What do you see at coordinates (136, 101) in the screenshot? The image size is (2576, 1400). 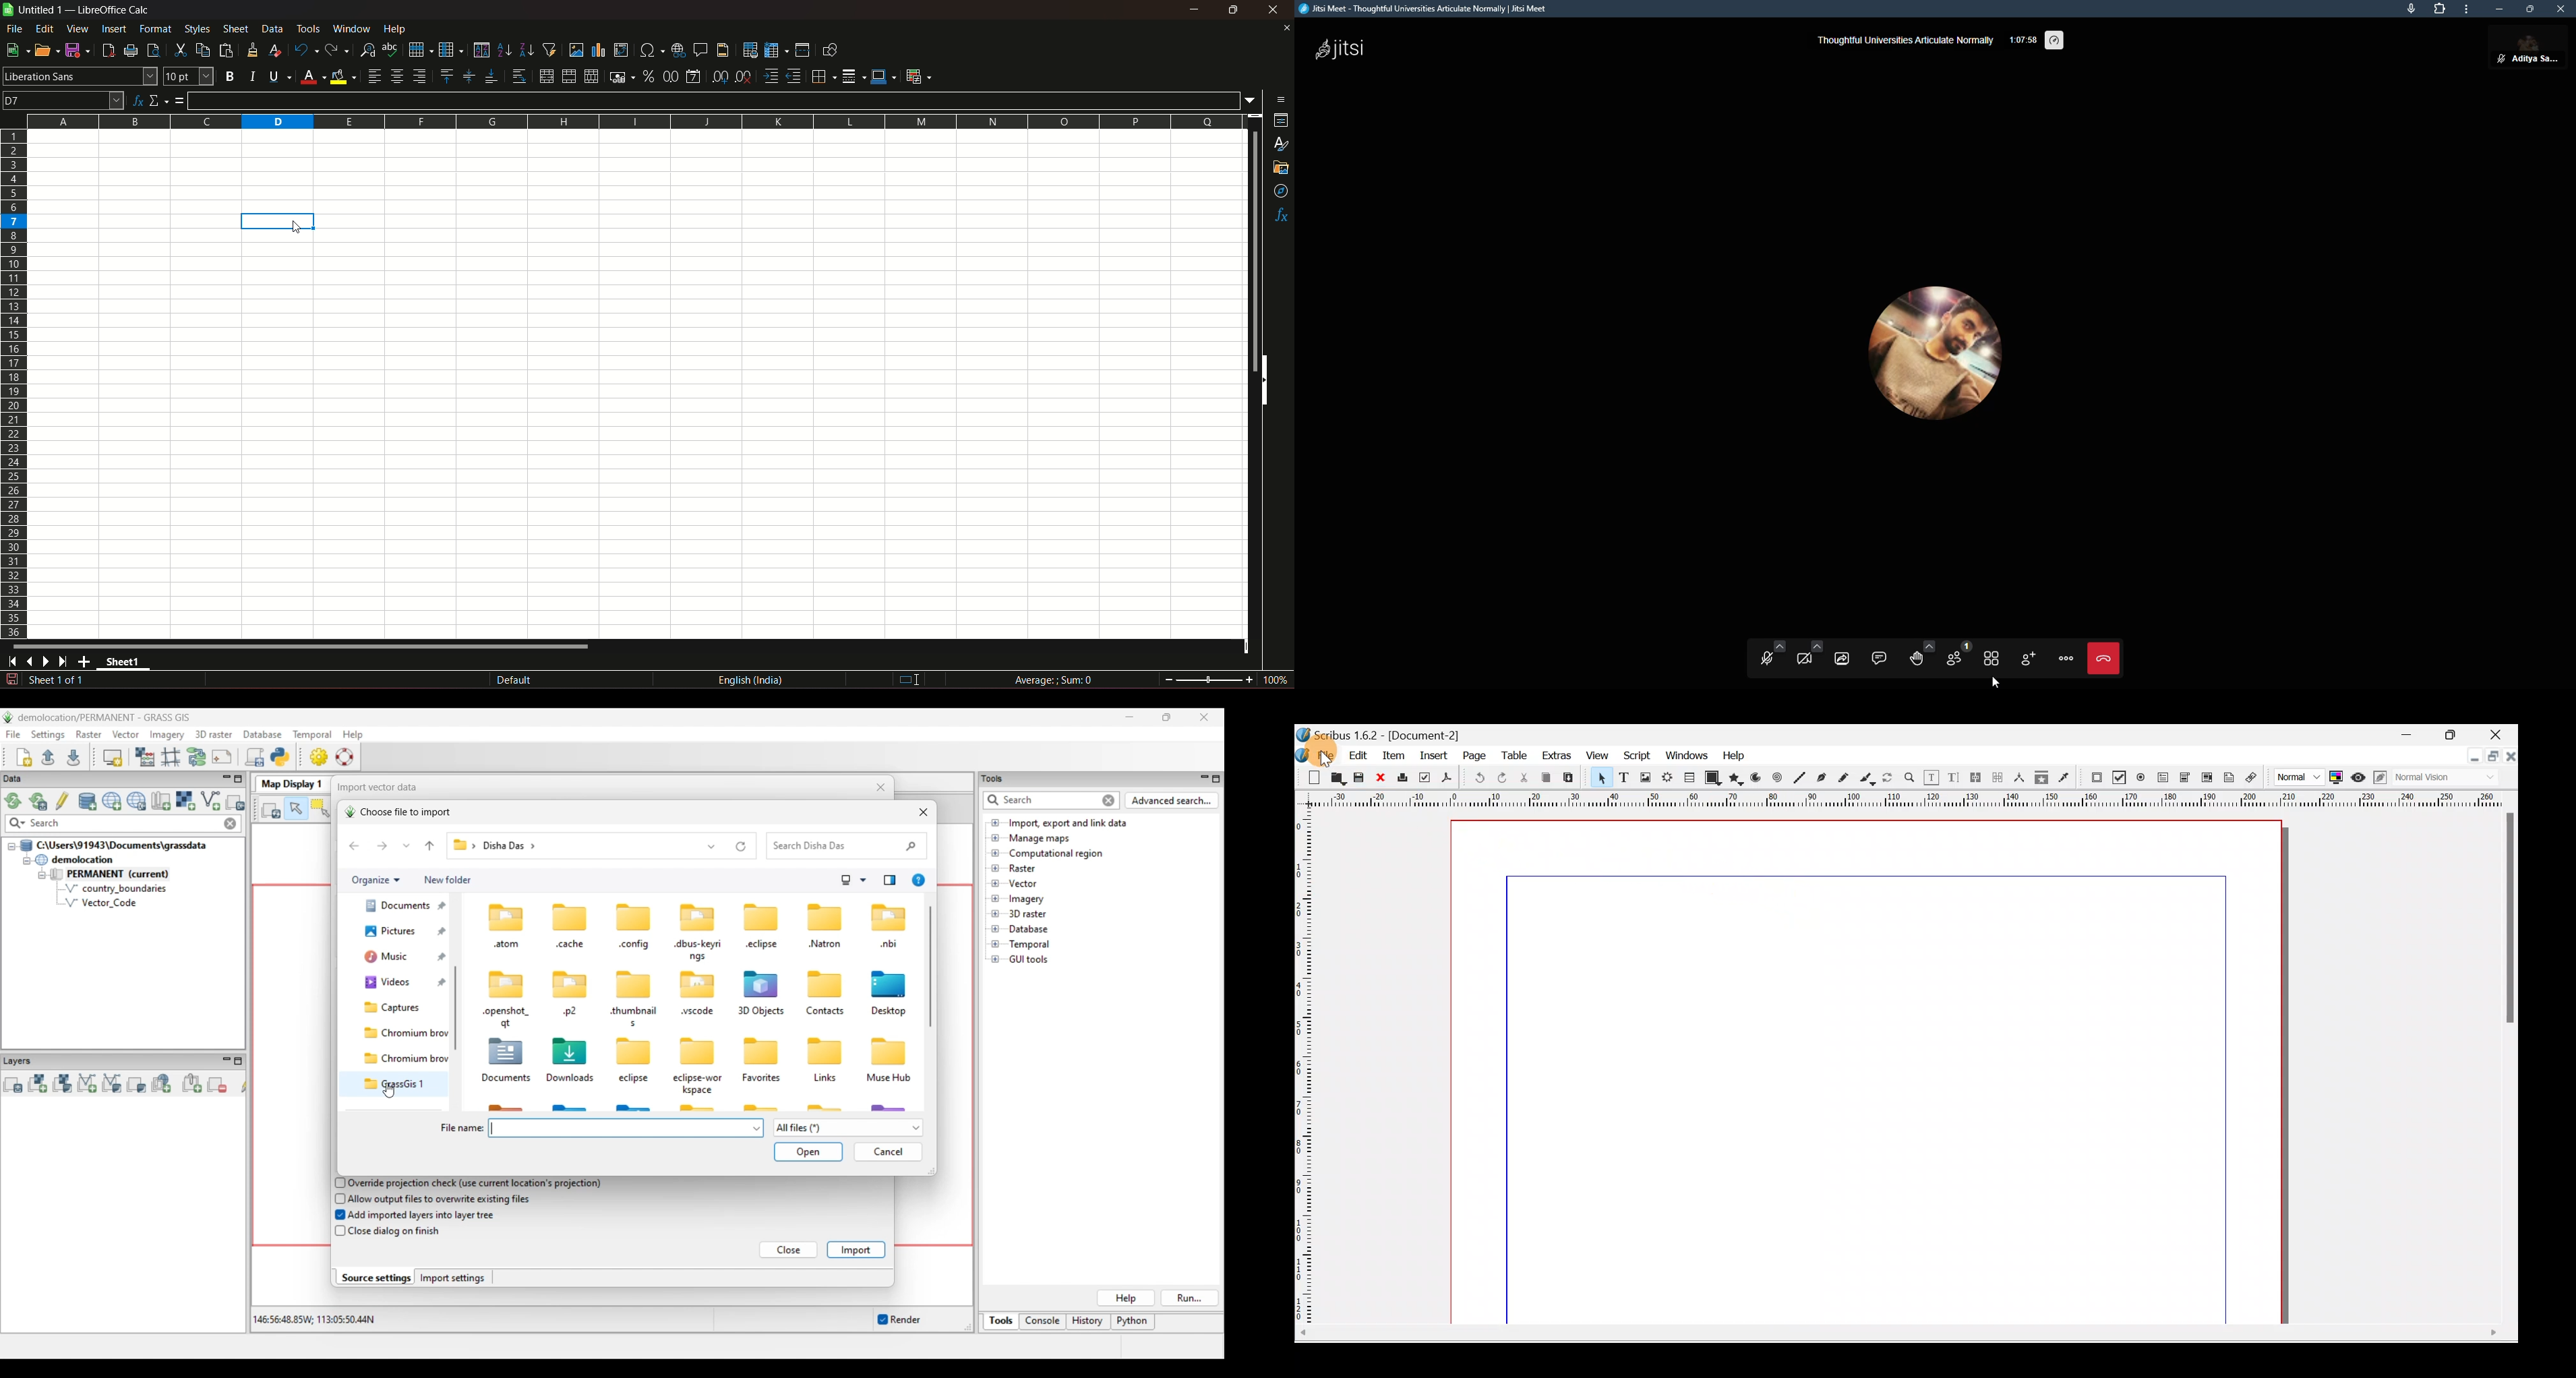 I see `function wizard` at bounding box center [136, 101].